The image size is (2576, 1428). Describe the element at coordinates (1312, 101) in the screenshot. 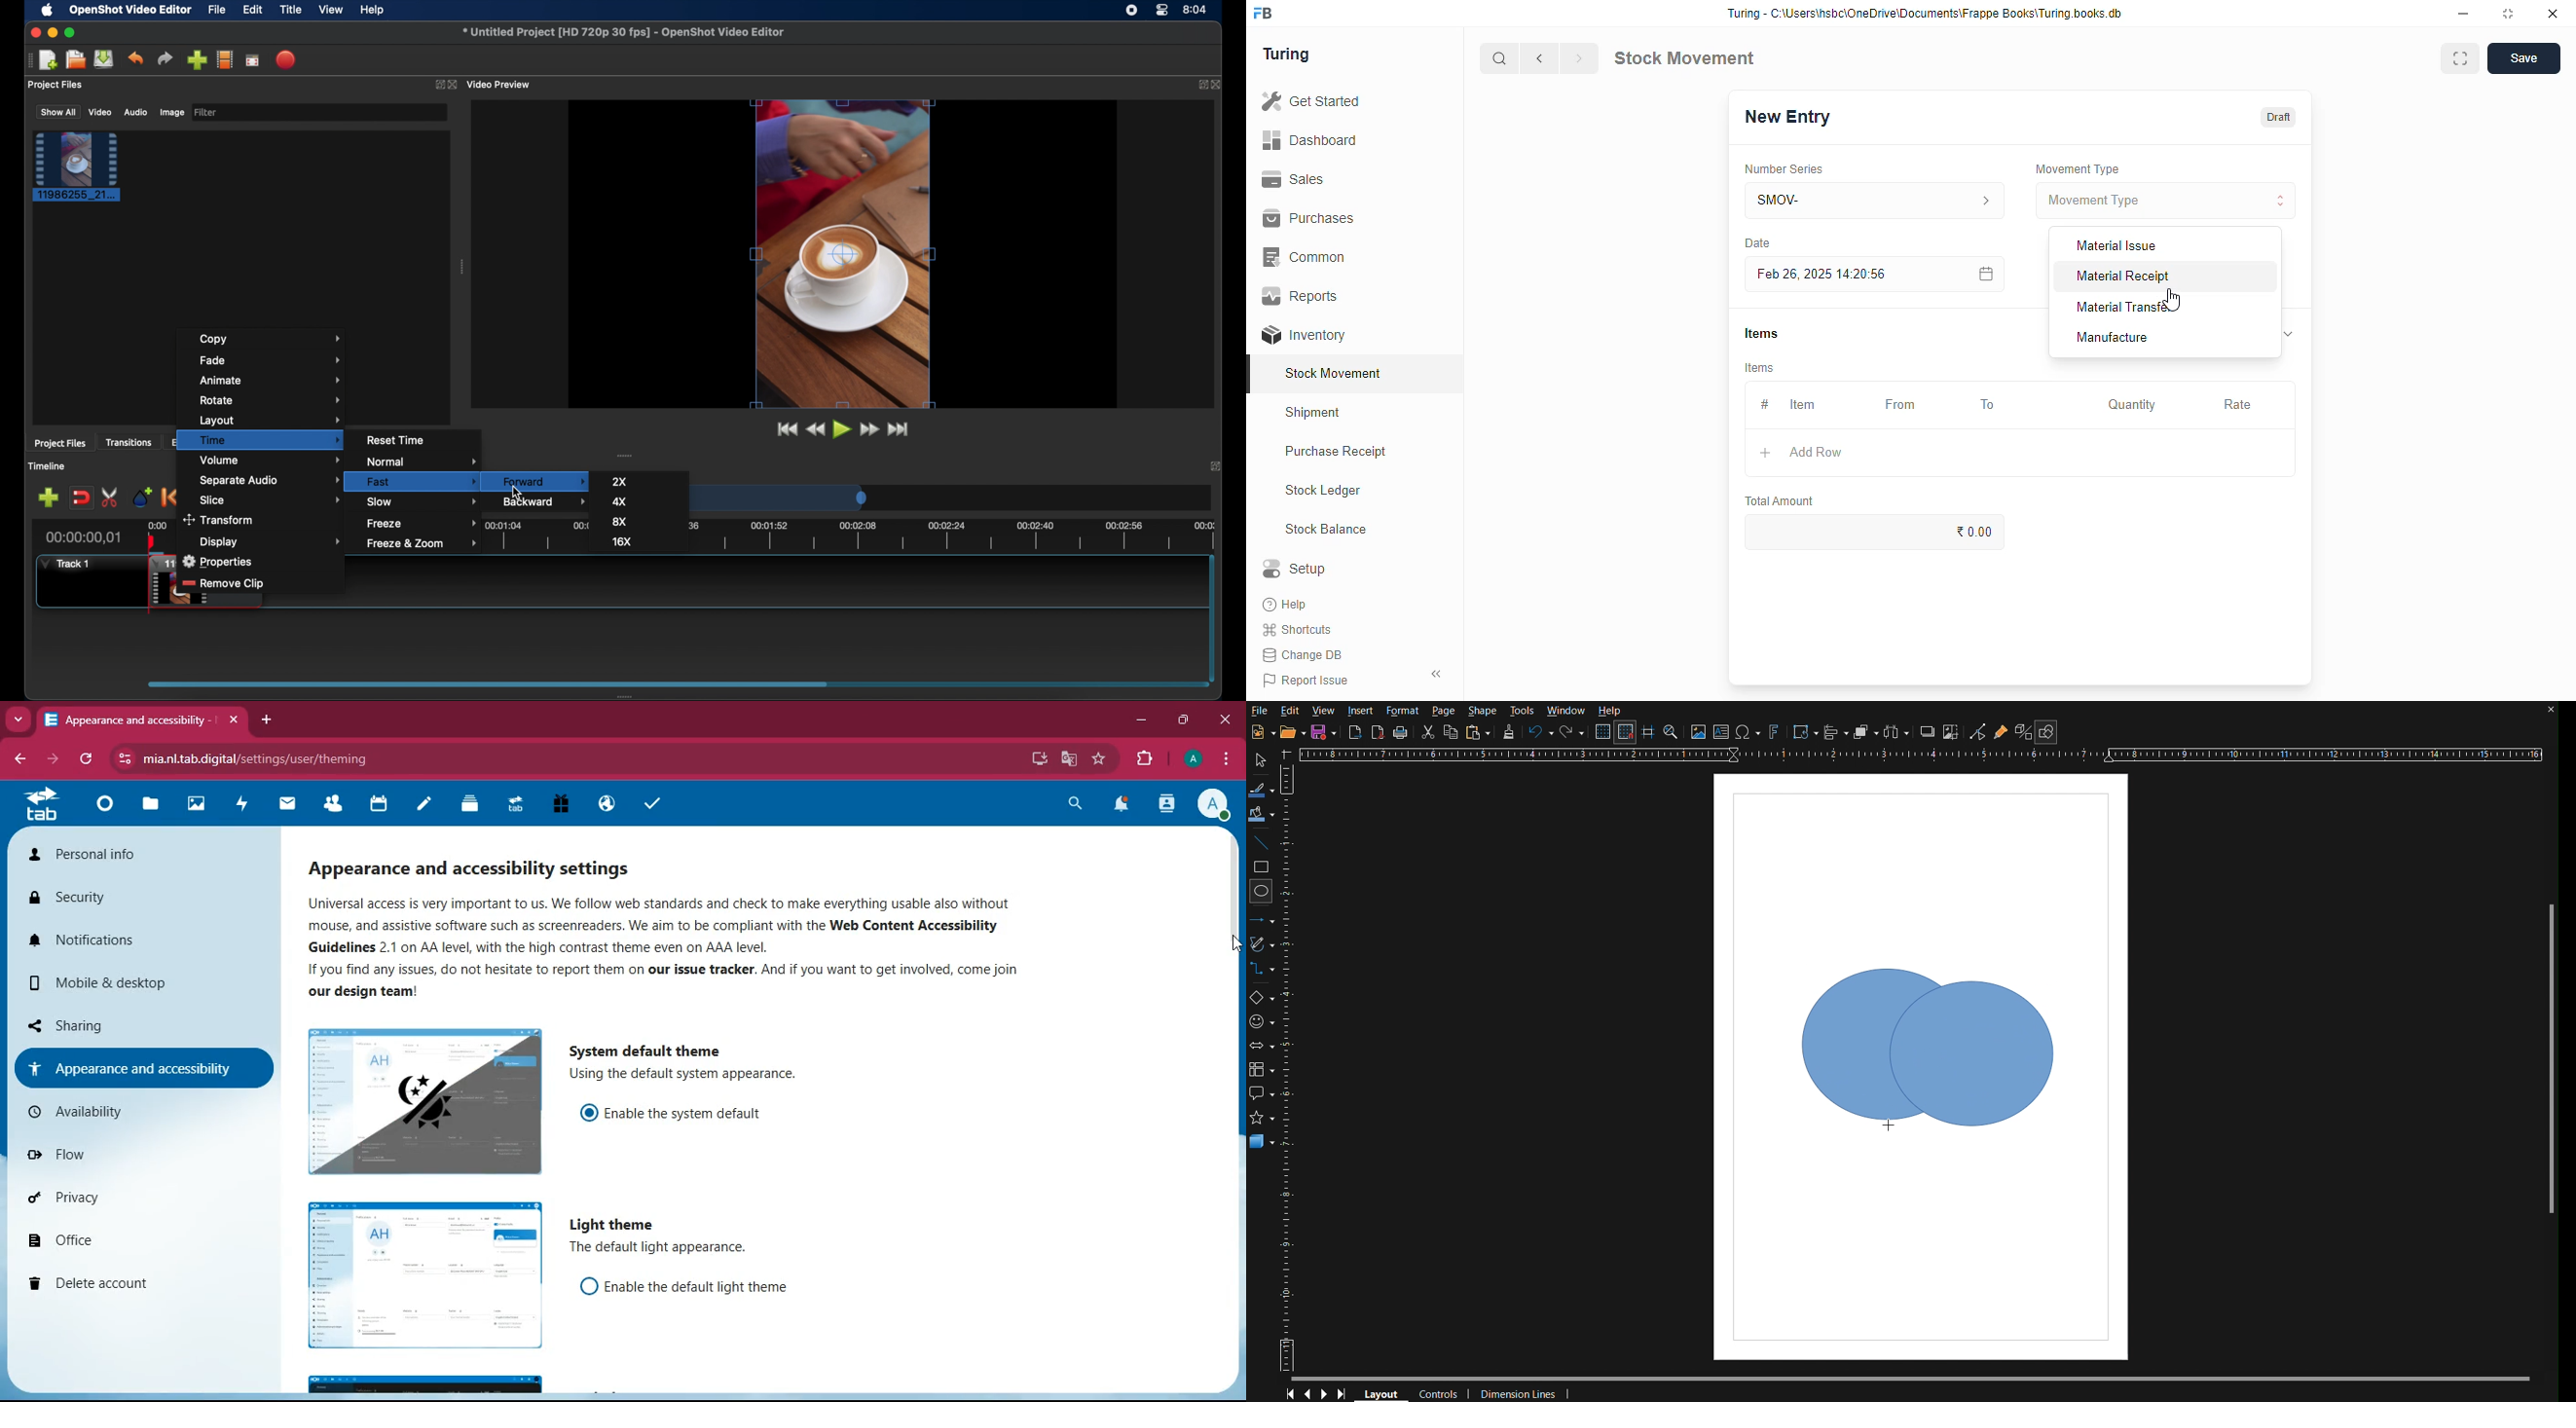

I see `get started` at that location.